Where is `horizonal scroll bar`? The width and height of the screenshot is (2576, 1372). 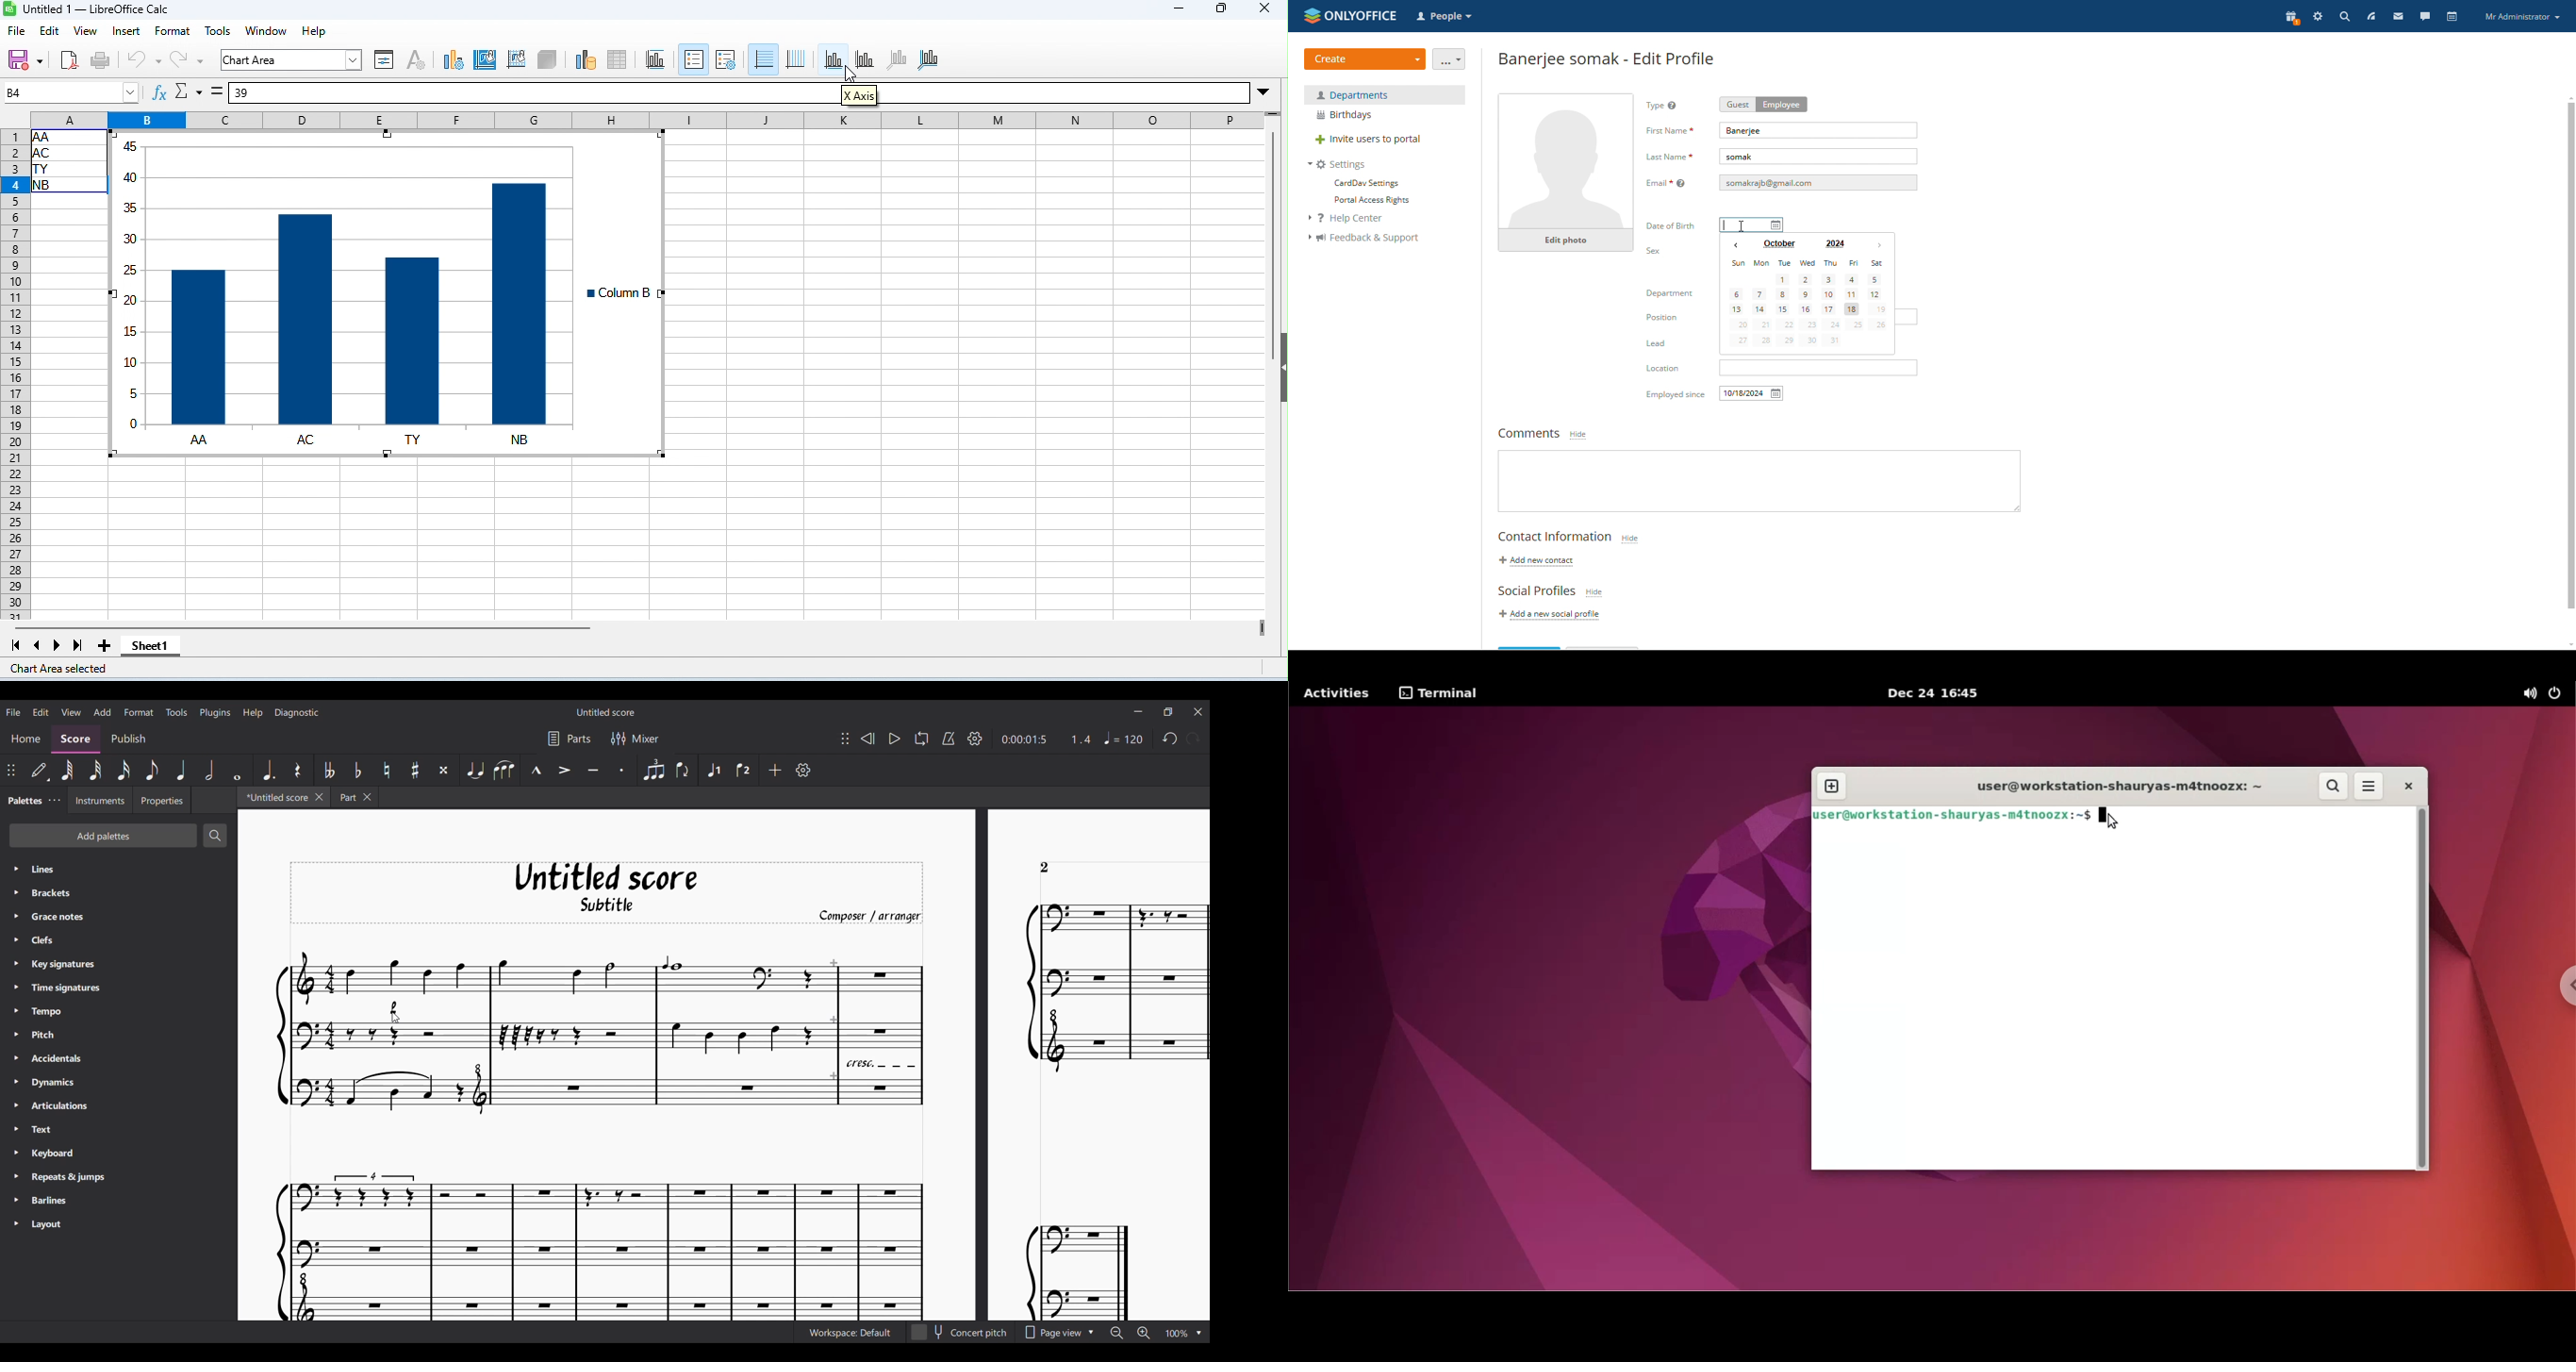 horizonal scroll bar is located at coordinates (315, 629).